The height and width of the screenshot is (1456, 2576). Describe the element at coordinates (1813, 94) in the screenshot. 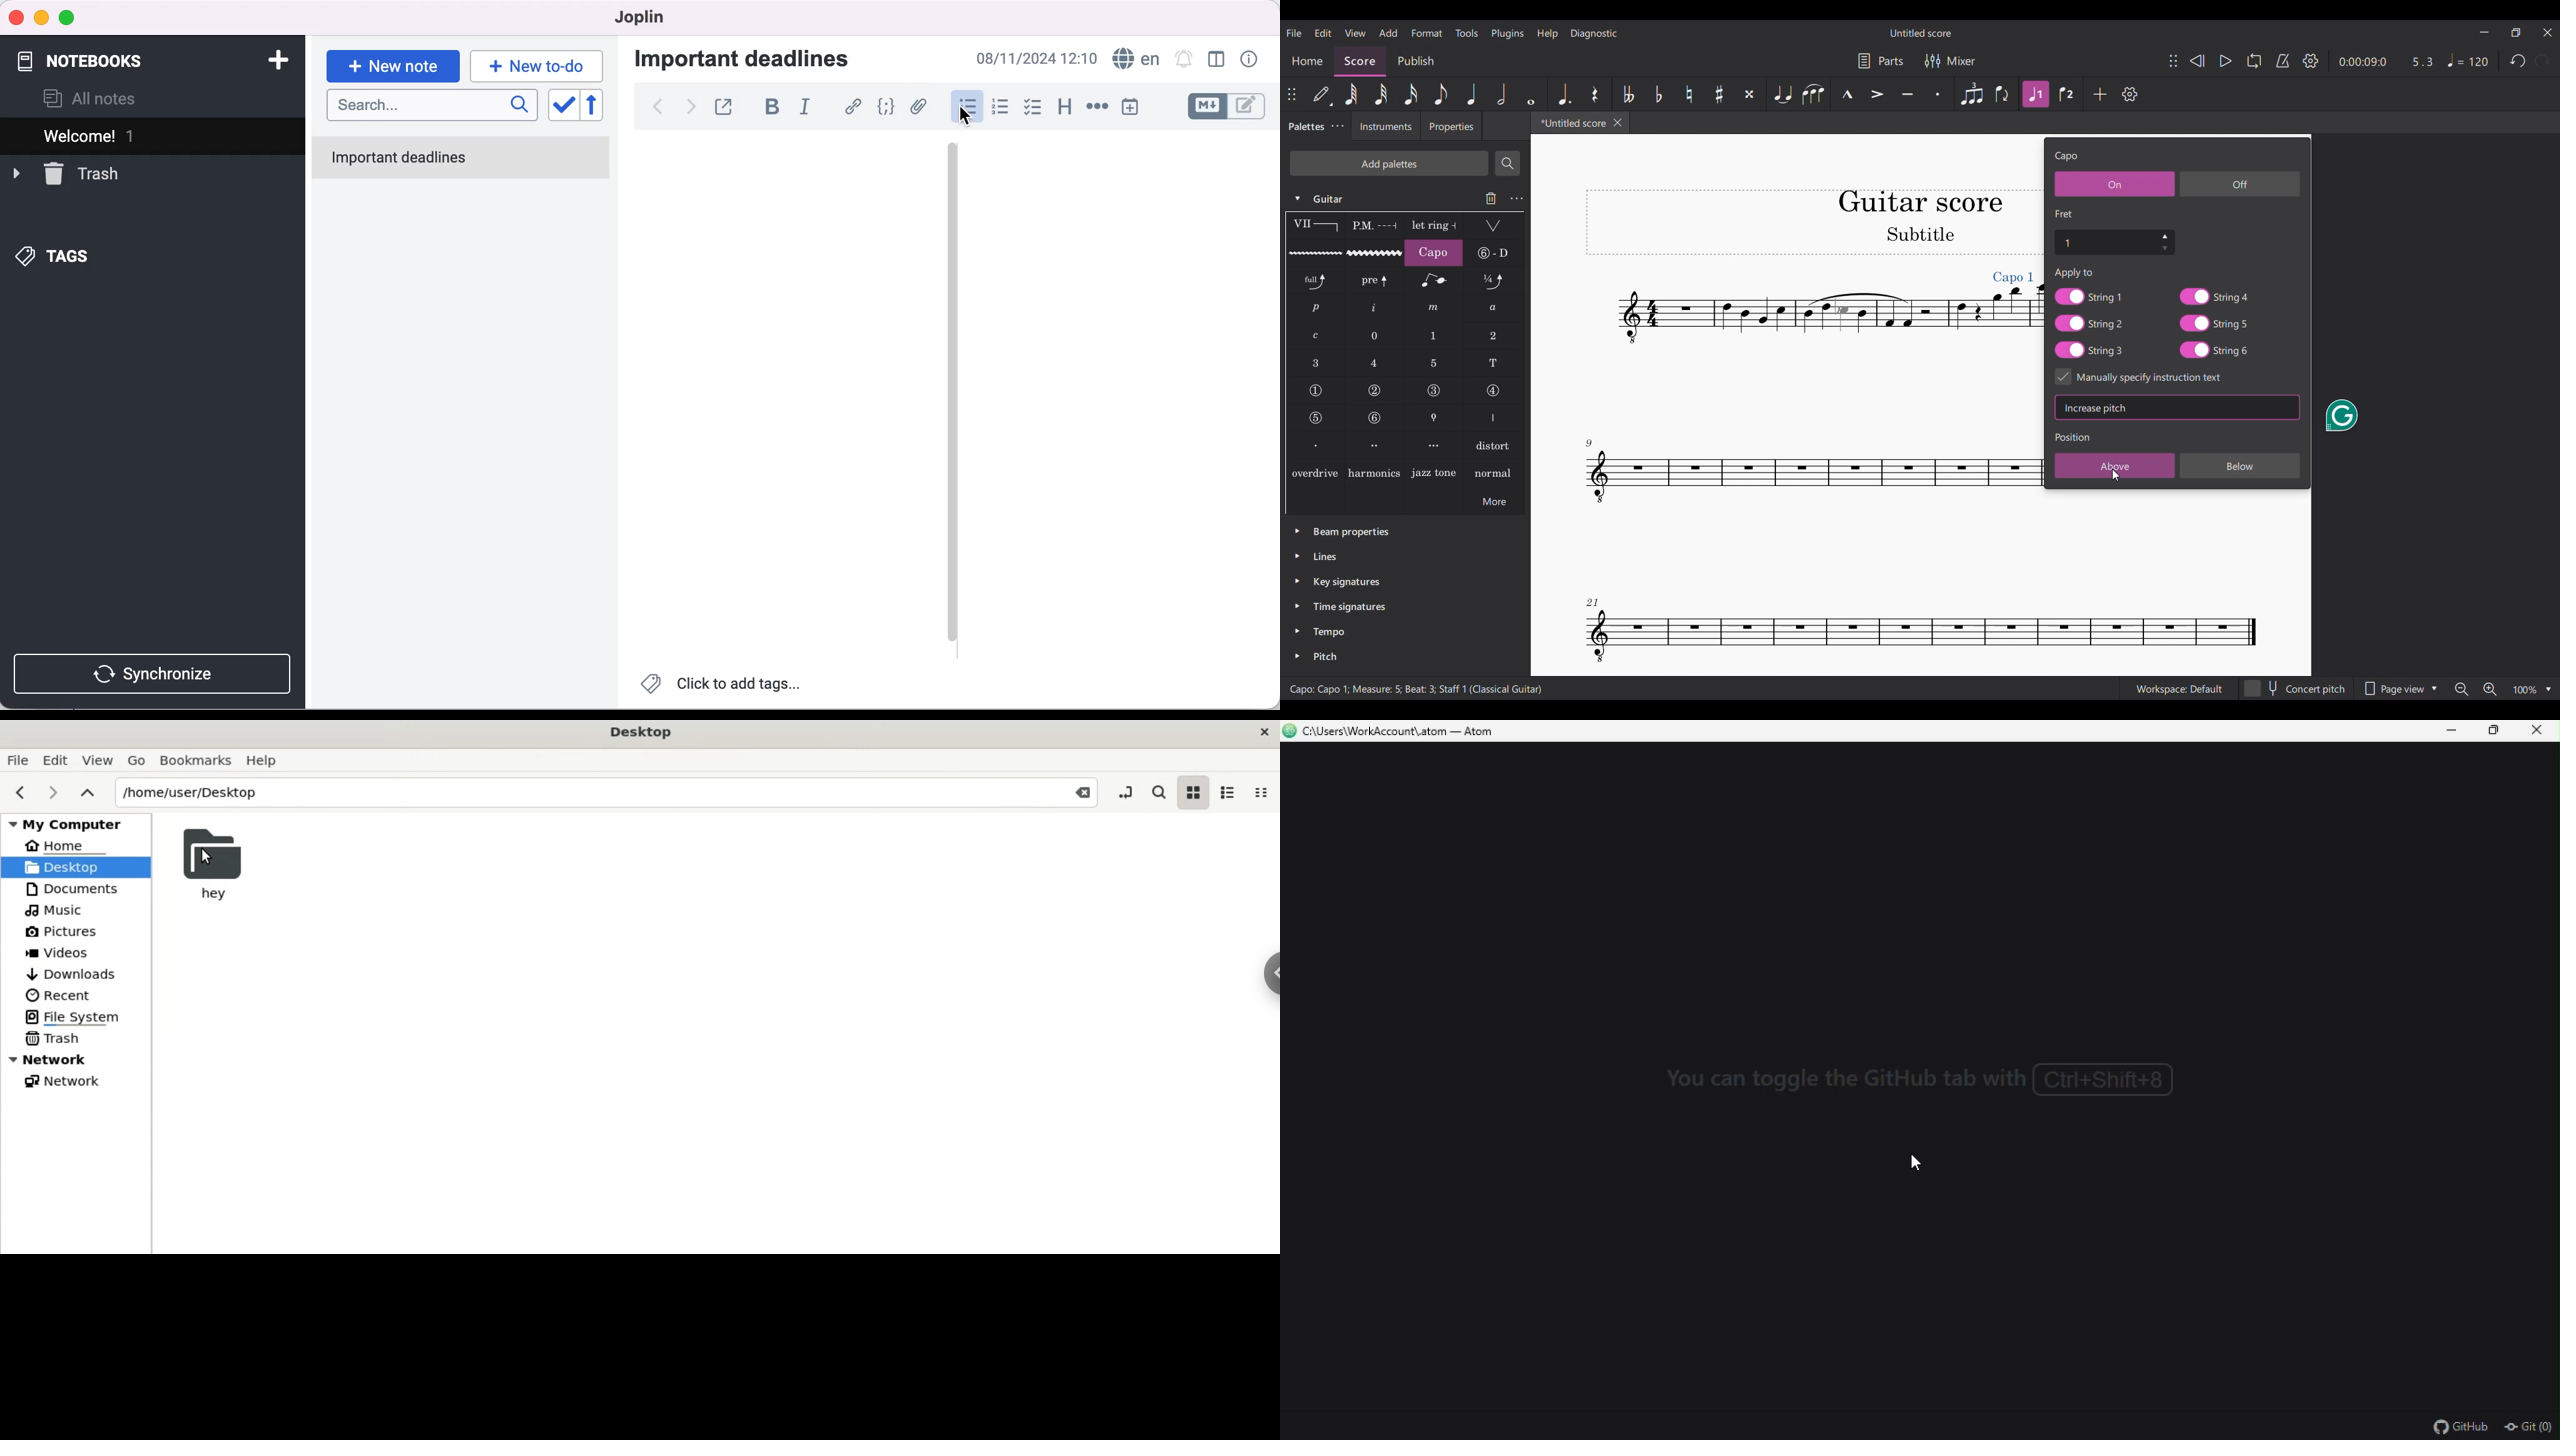

I see `Slur` at that location.